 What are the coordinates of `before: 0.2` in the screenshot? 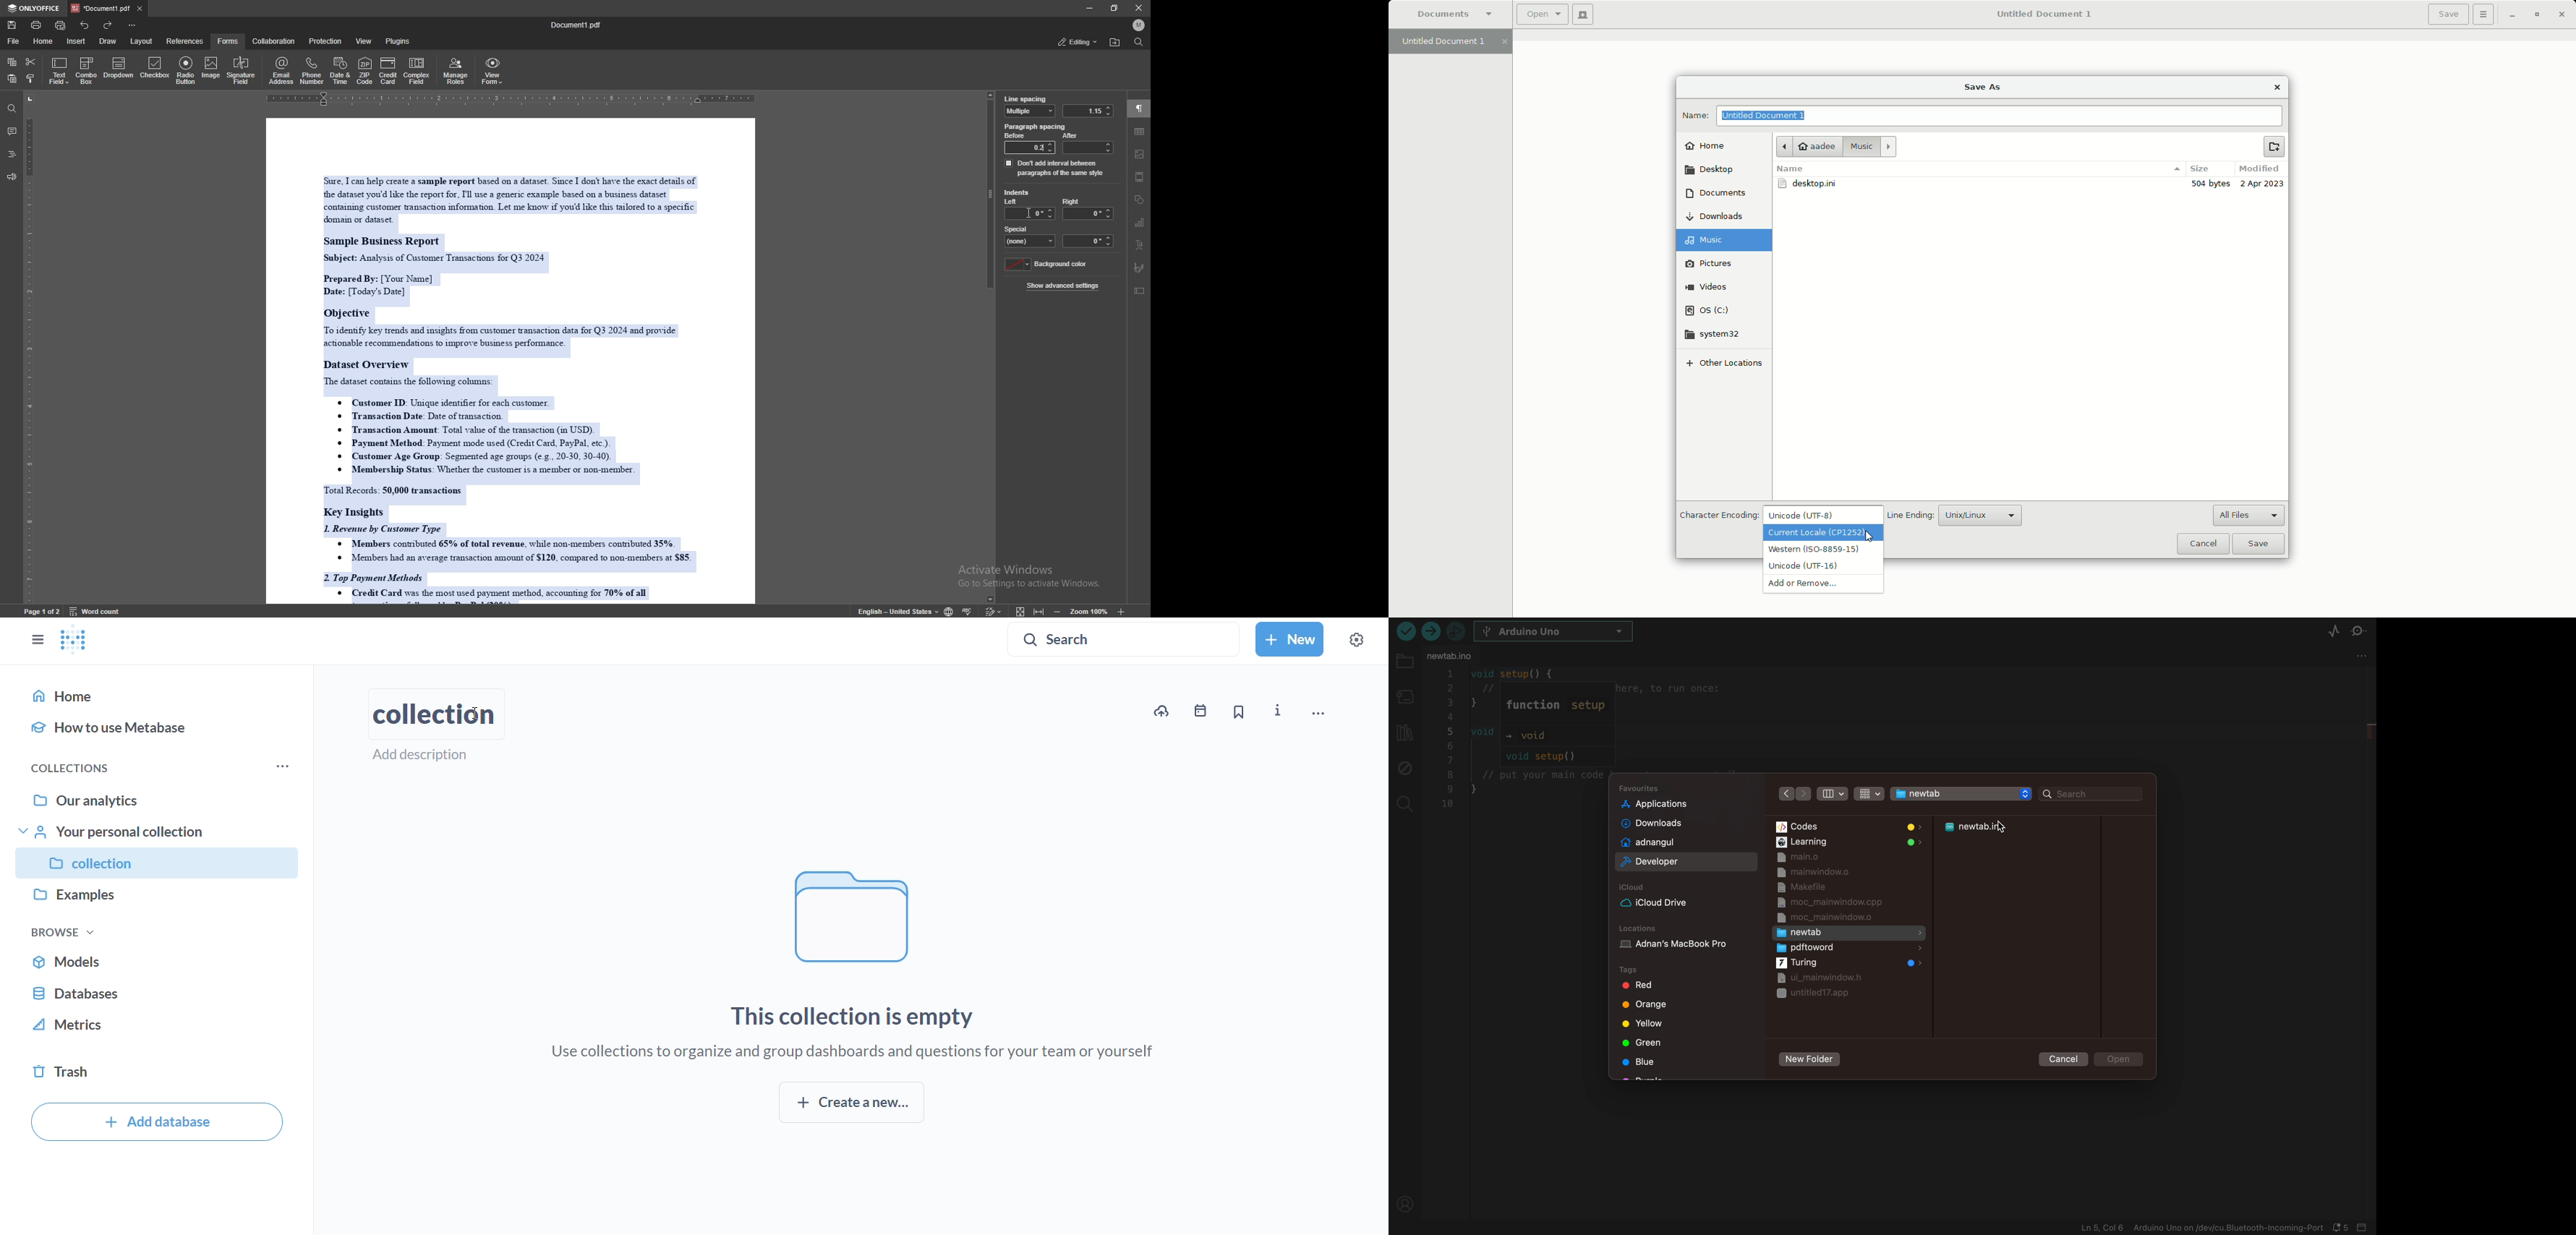 It's located at (1029, 143).